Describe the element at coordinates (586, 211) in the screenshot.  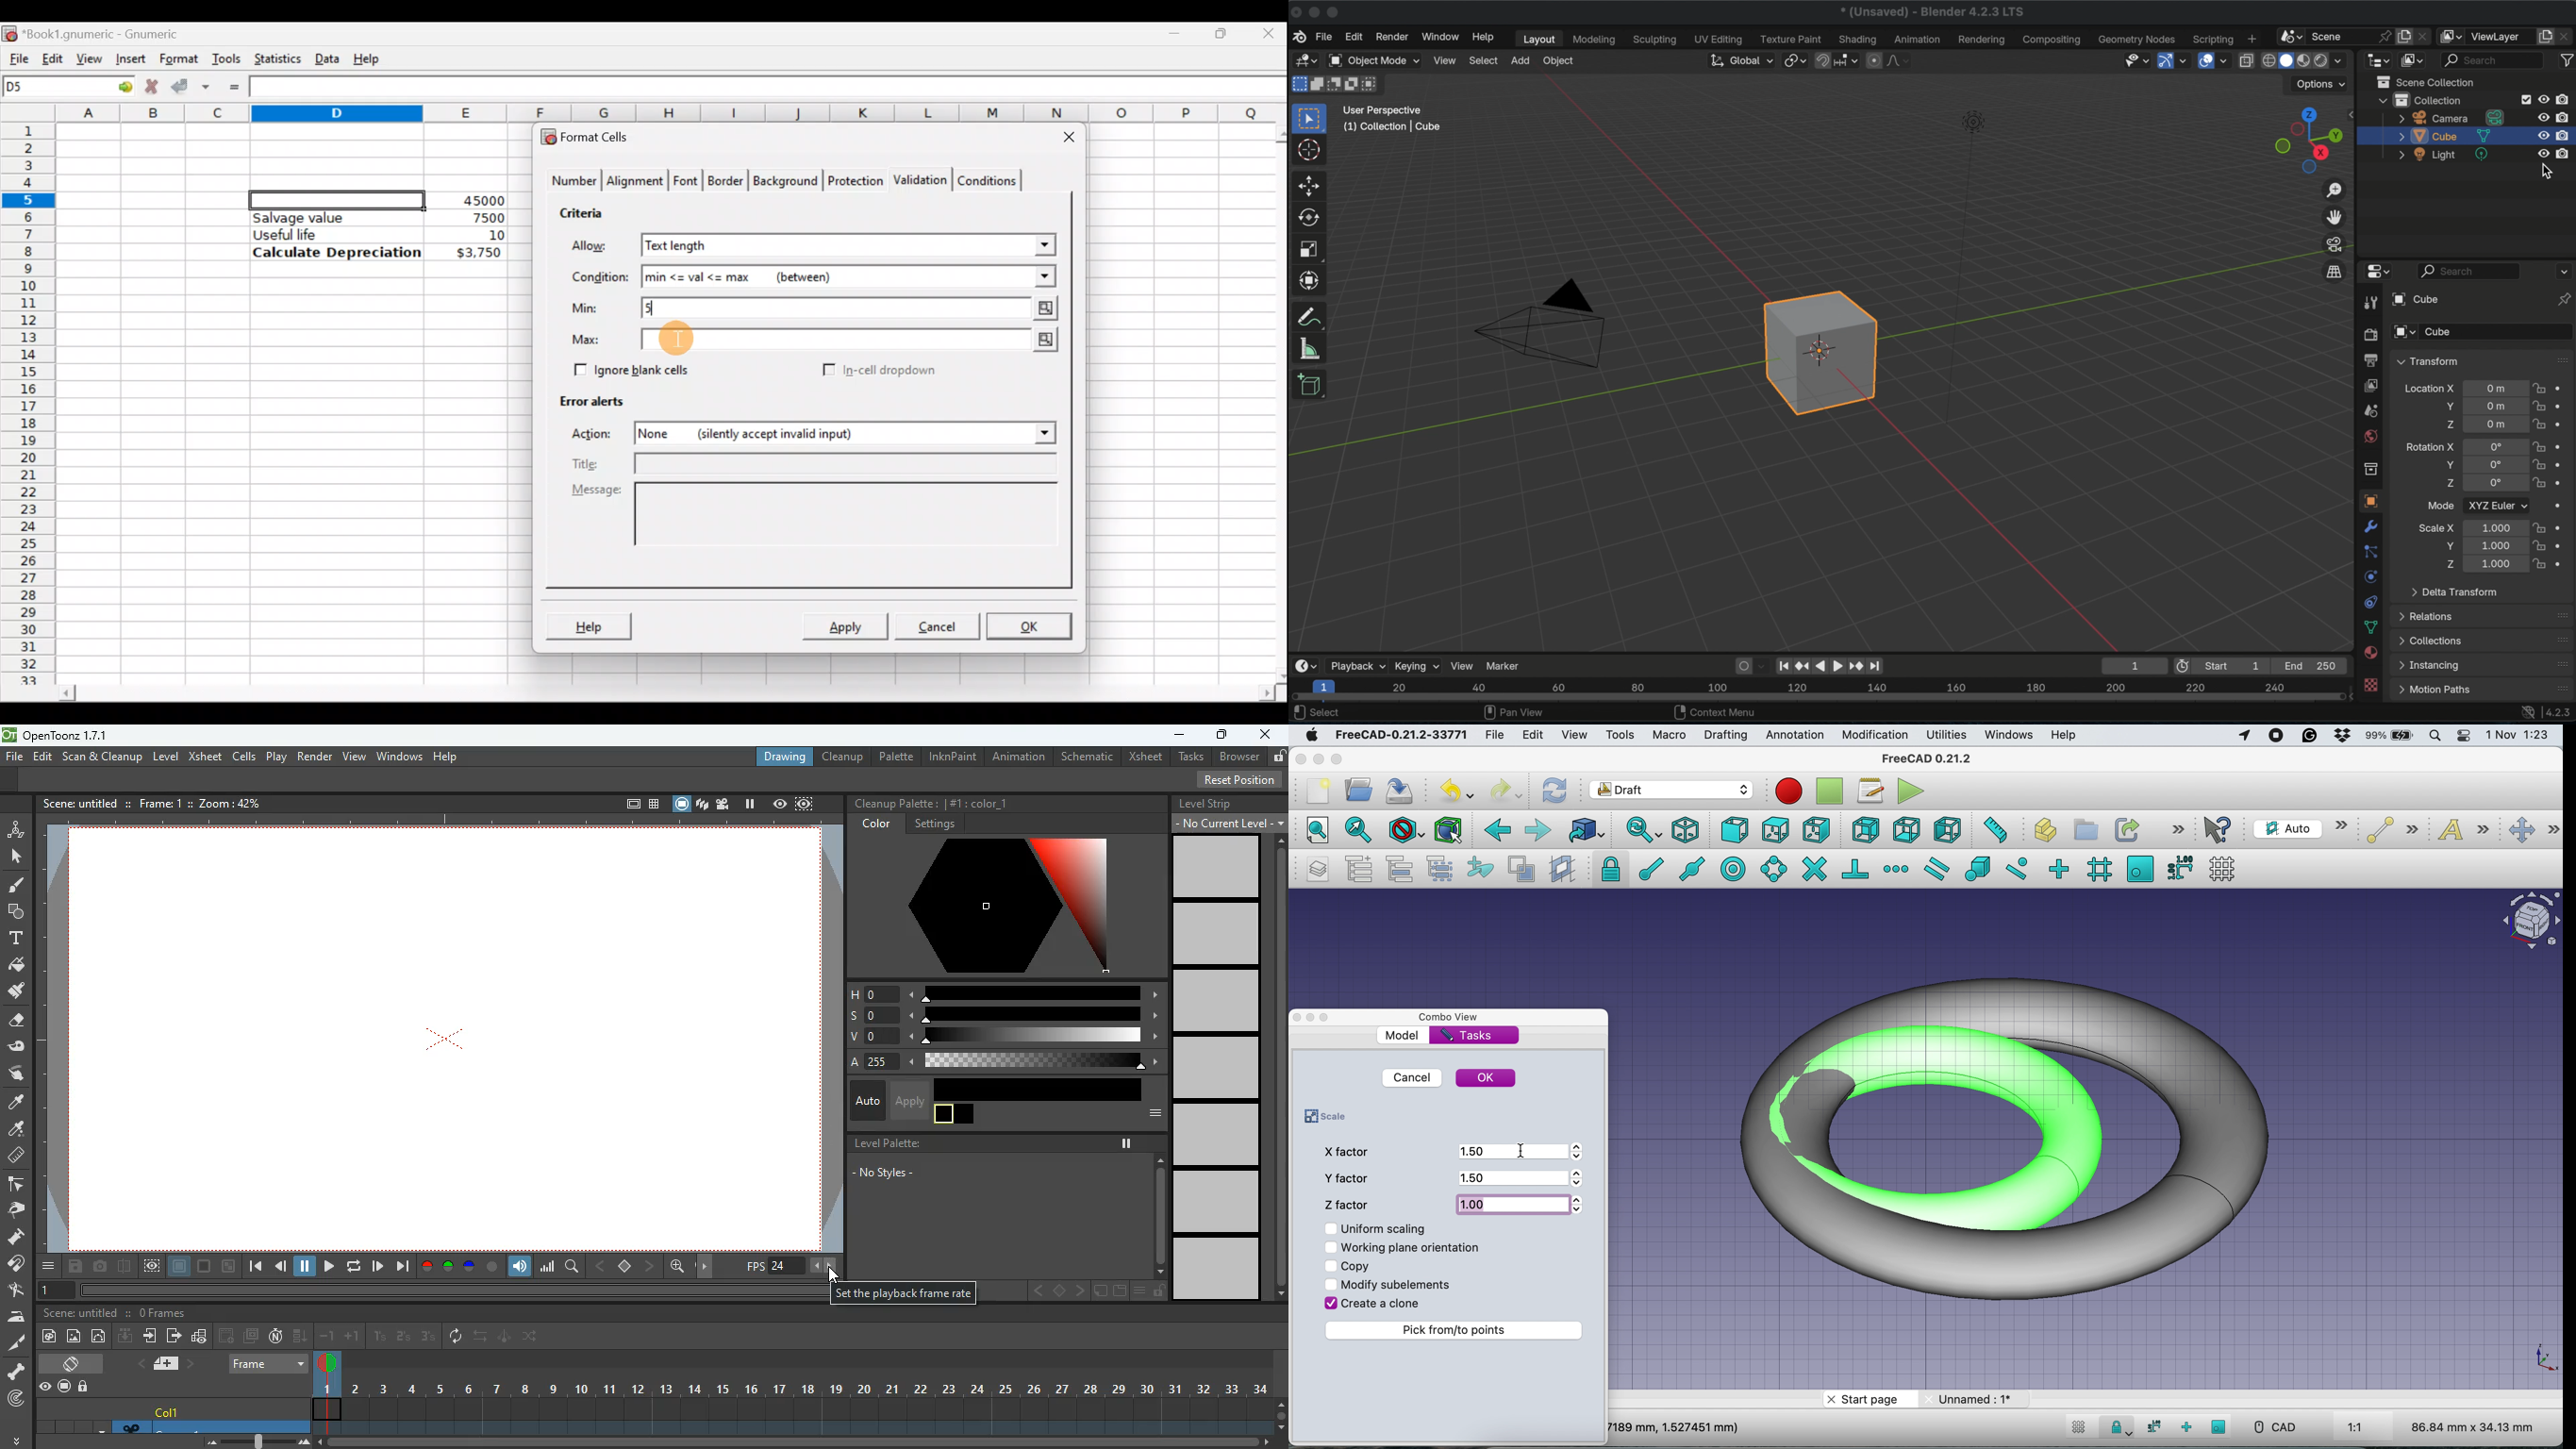
I see `Criteria` at that location.